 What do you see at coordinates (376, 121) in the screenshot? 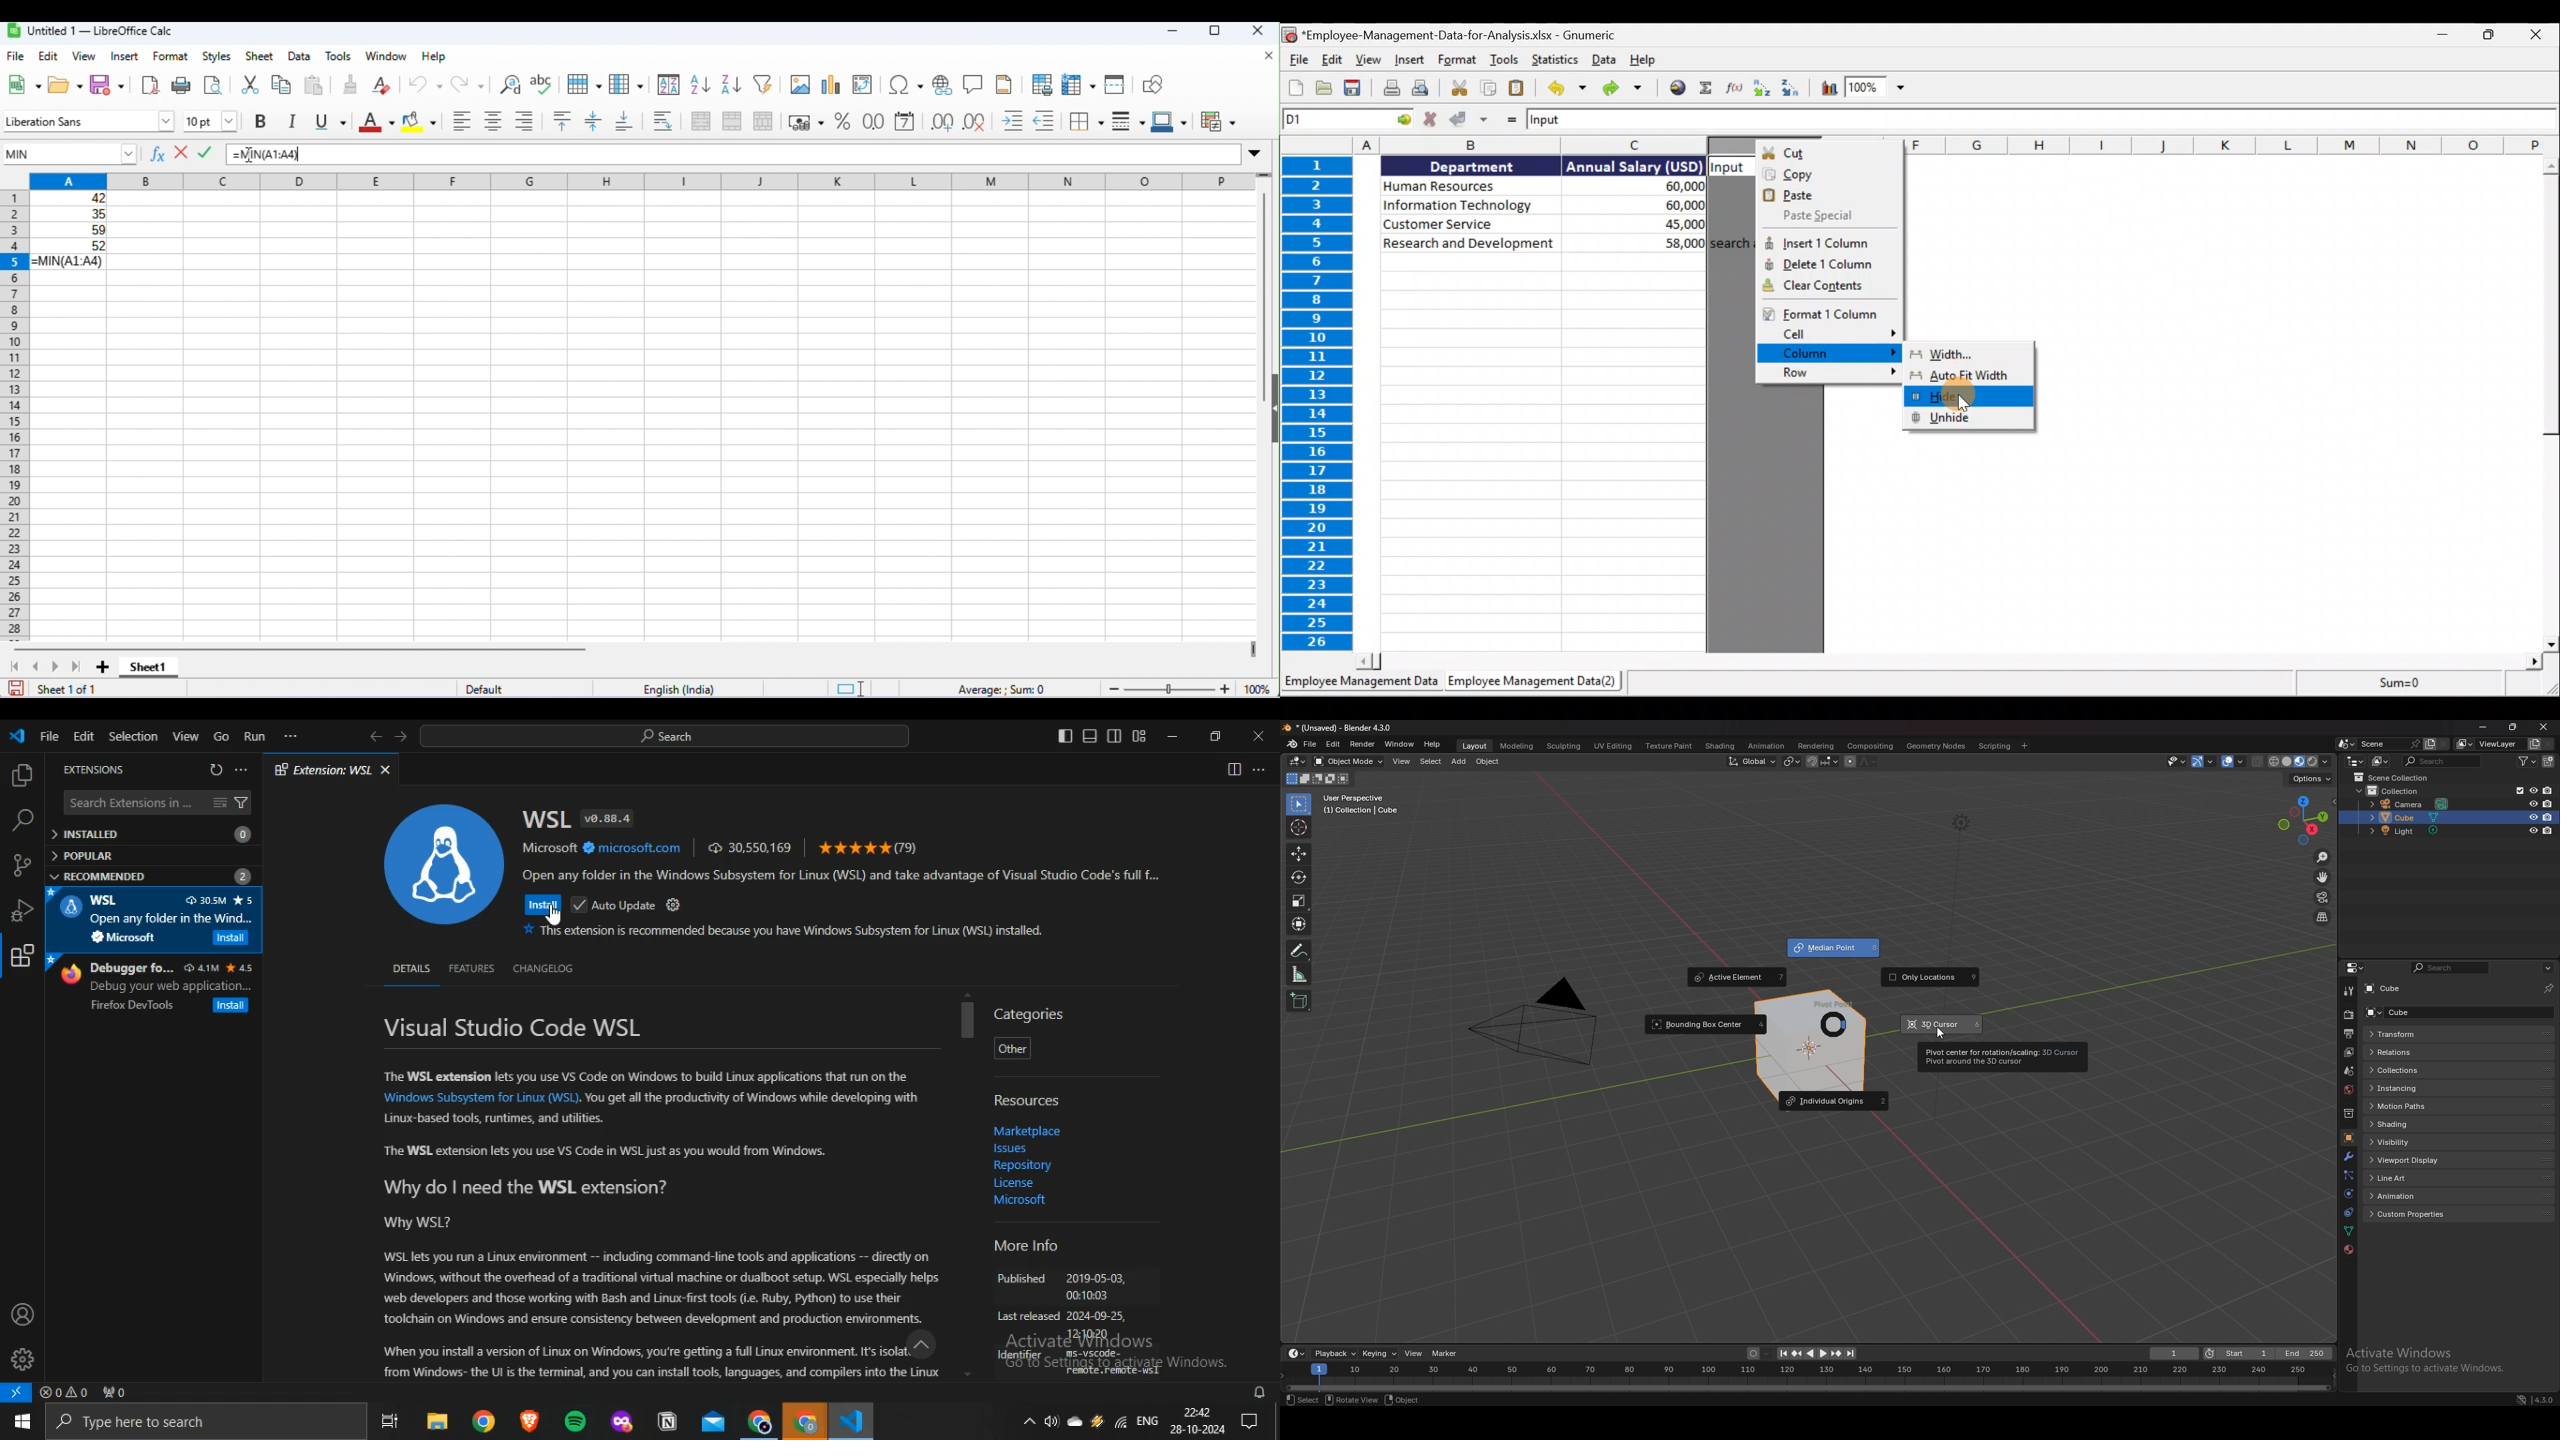
I see `font color` at bounding box center [376, 121].